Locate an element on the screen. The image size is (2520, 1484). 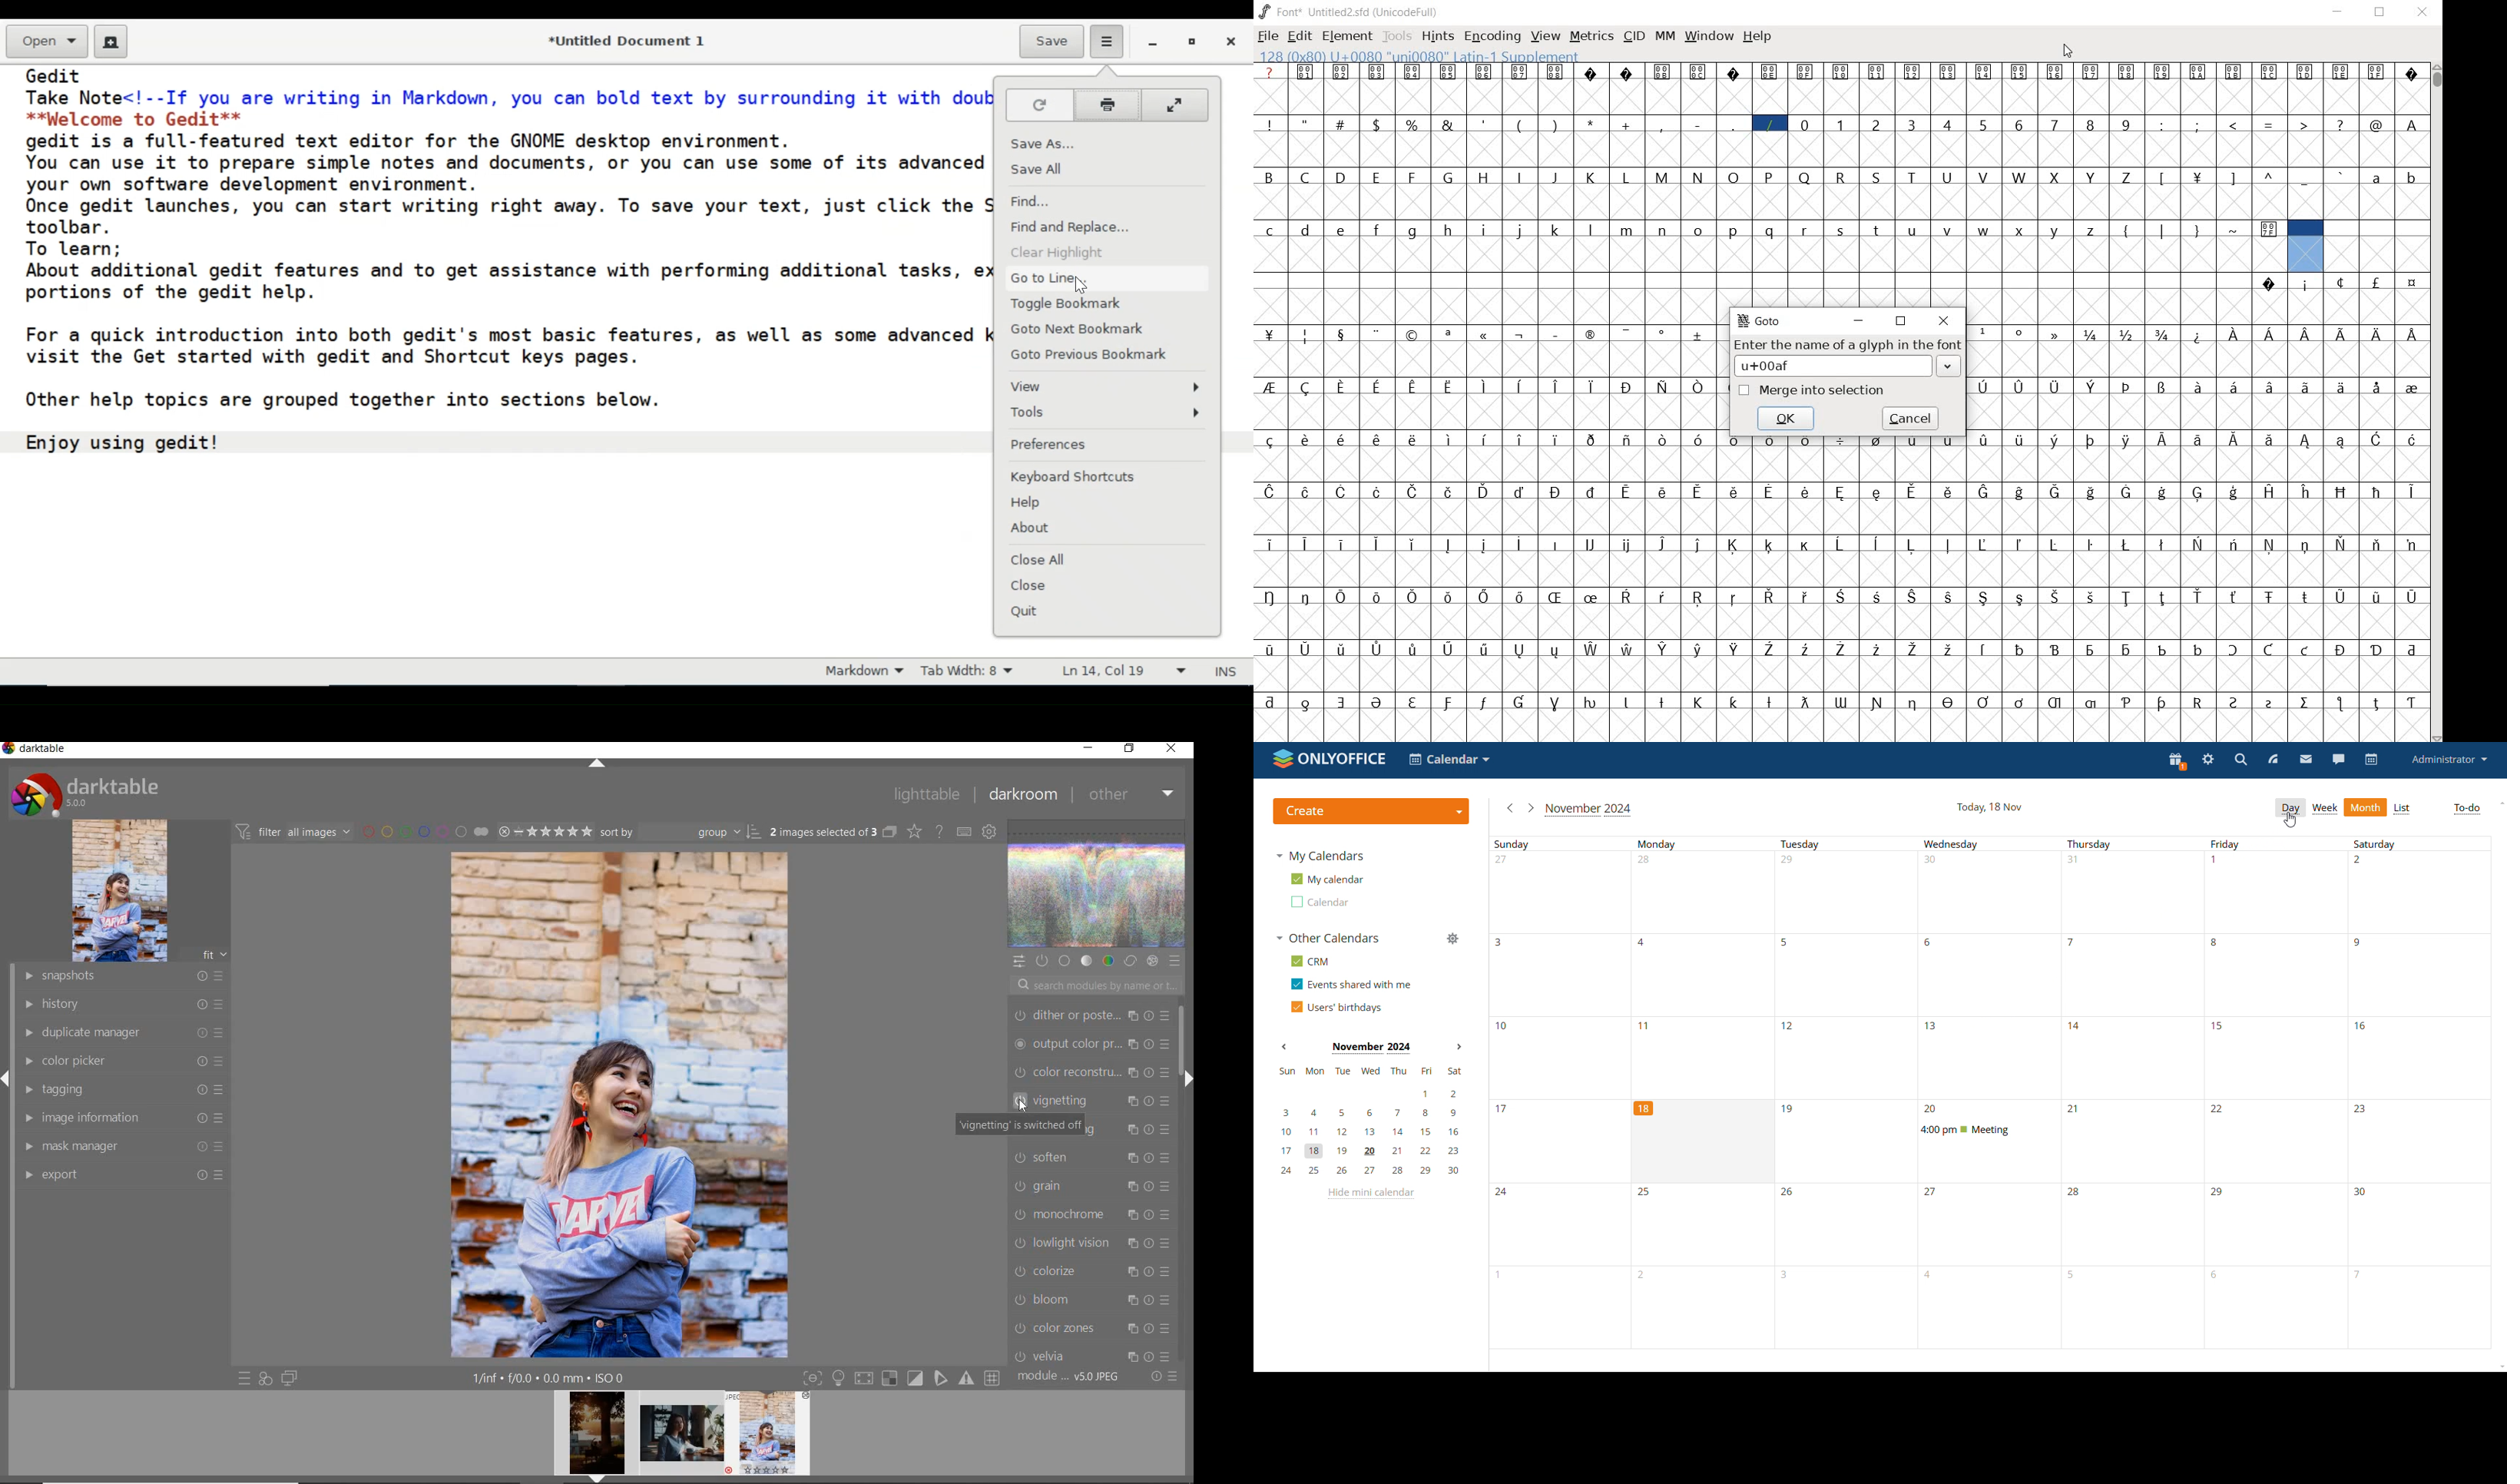
Symbol is located at coordinates (1449, 333).